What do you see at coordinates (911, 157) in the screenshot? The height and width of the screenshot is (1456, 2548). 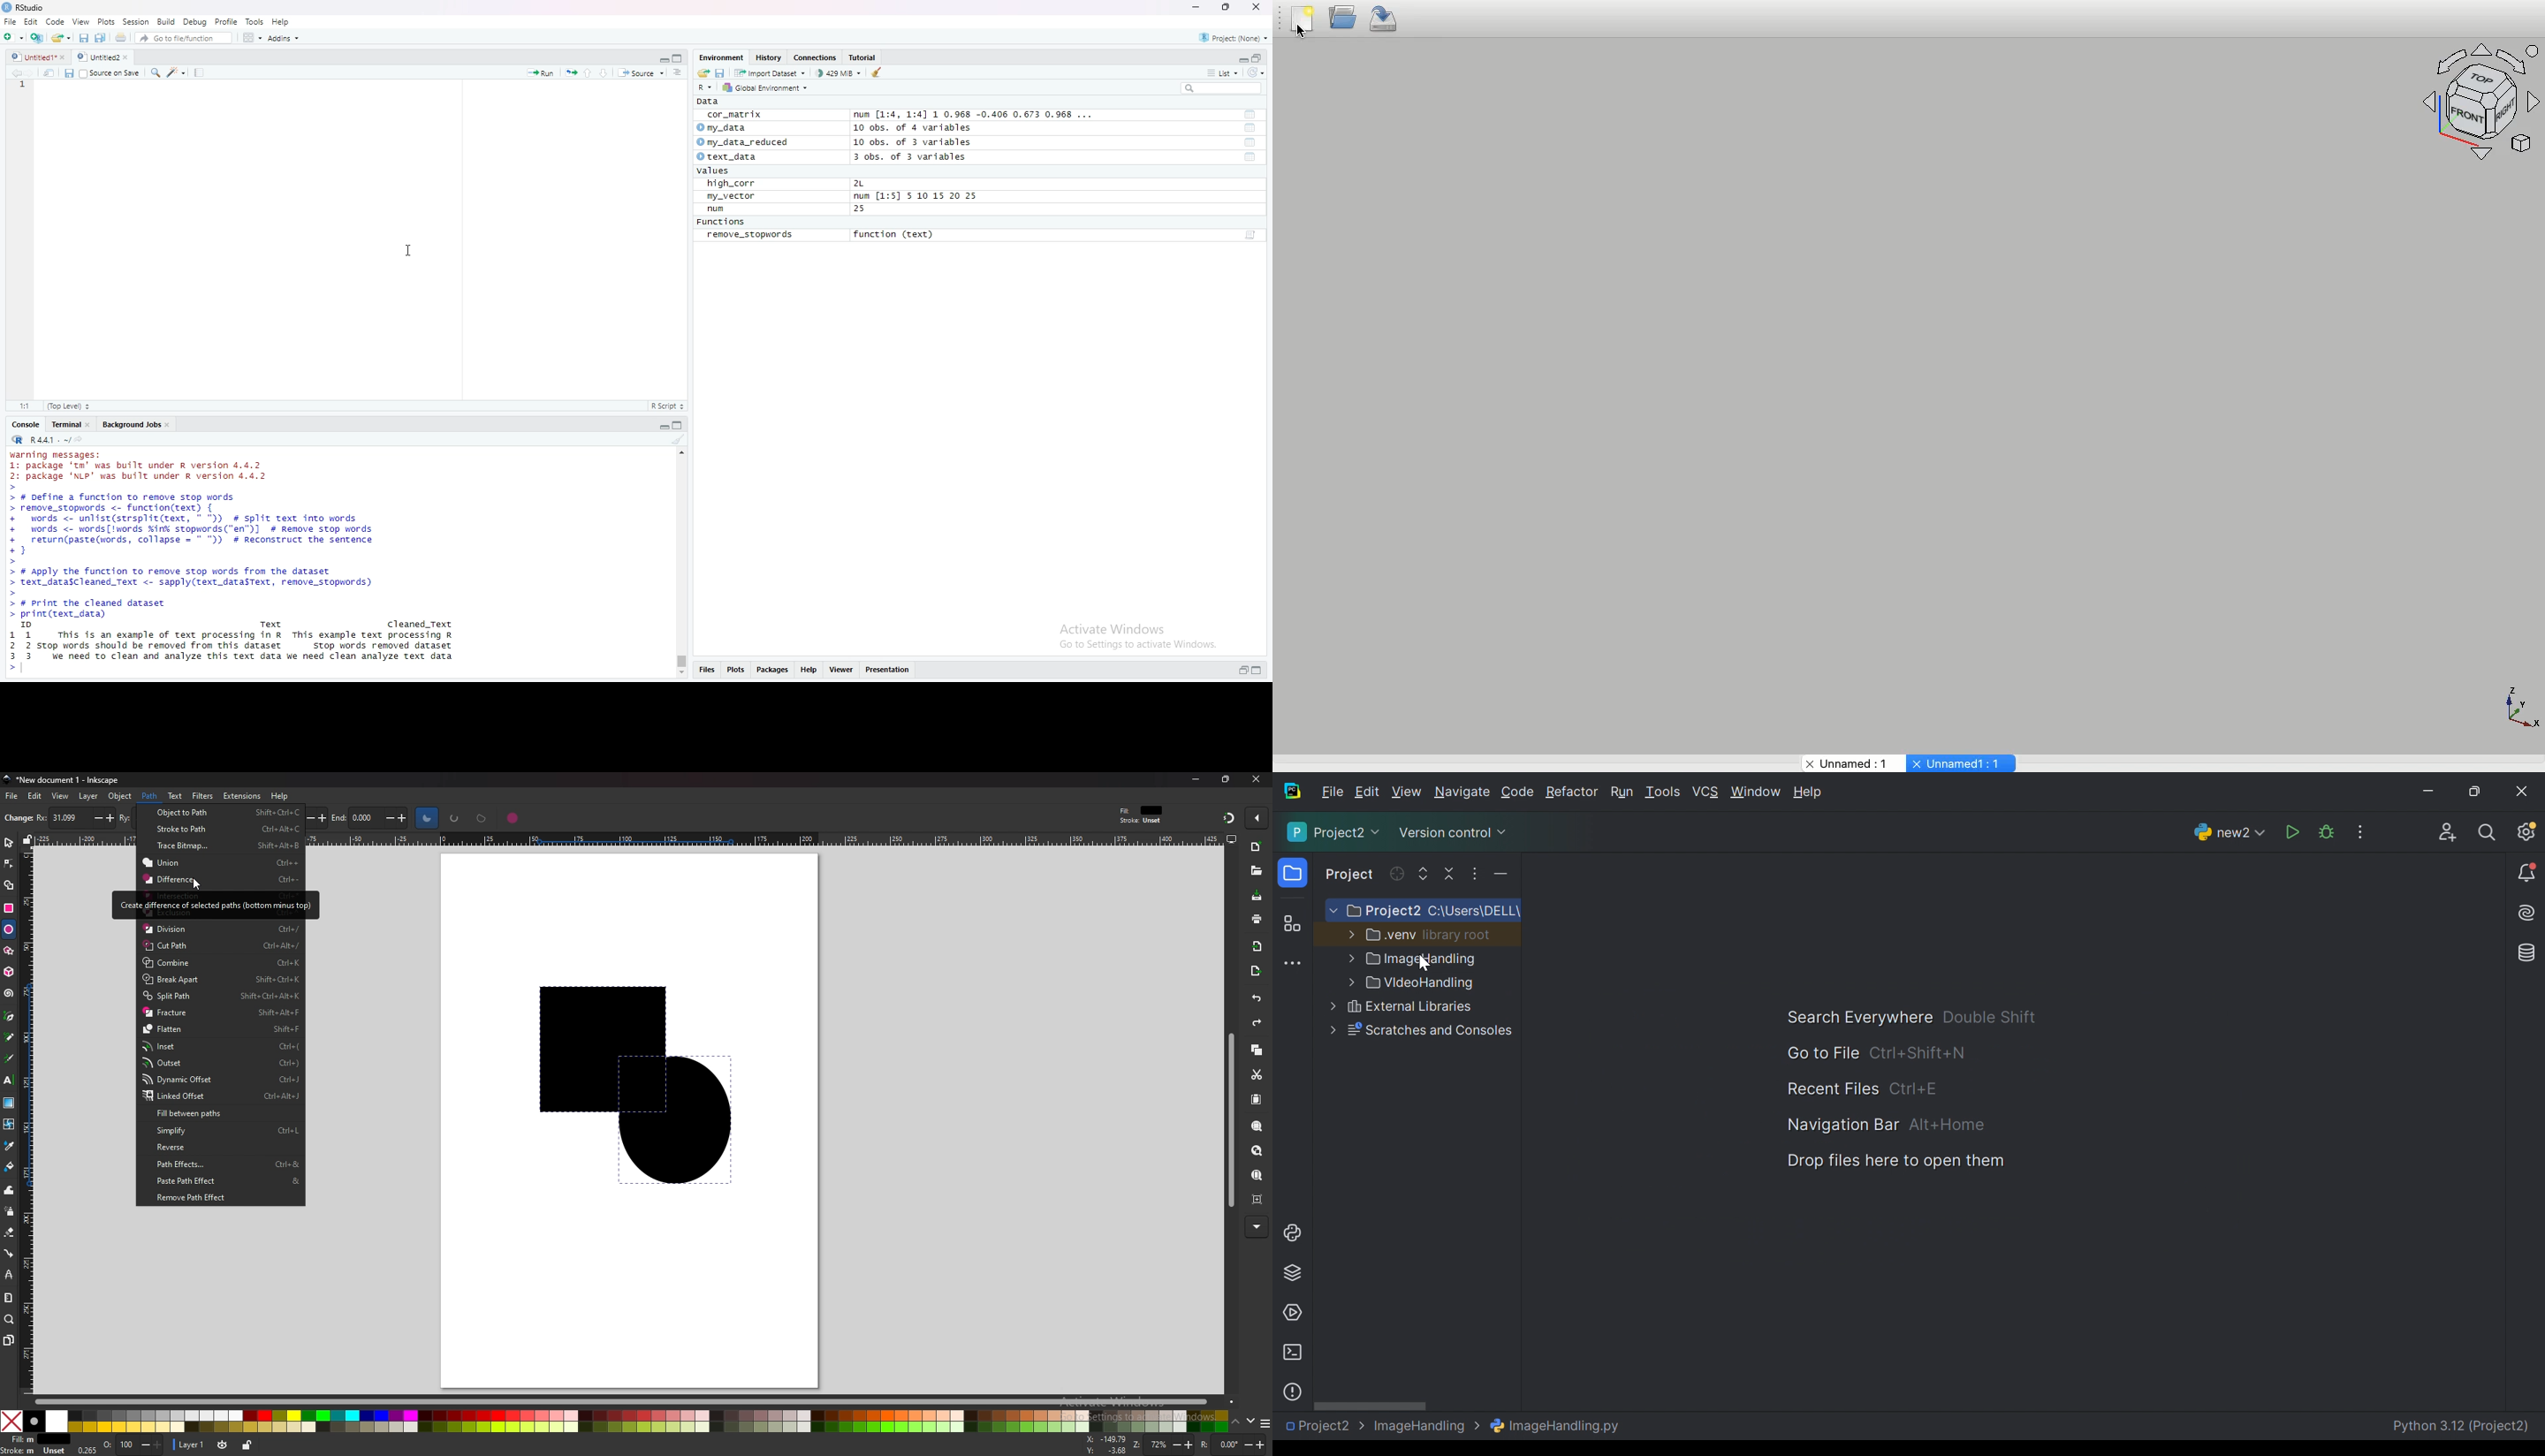 I see `3 obs. of 3 variables` at bounding box center [911, 157].